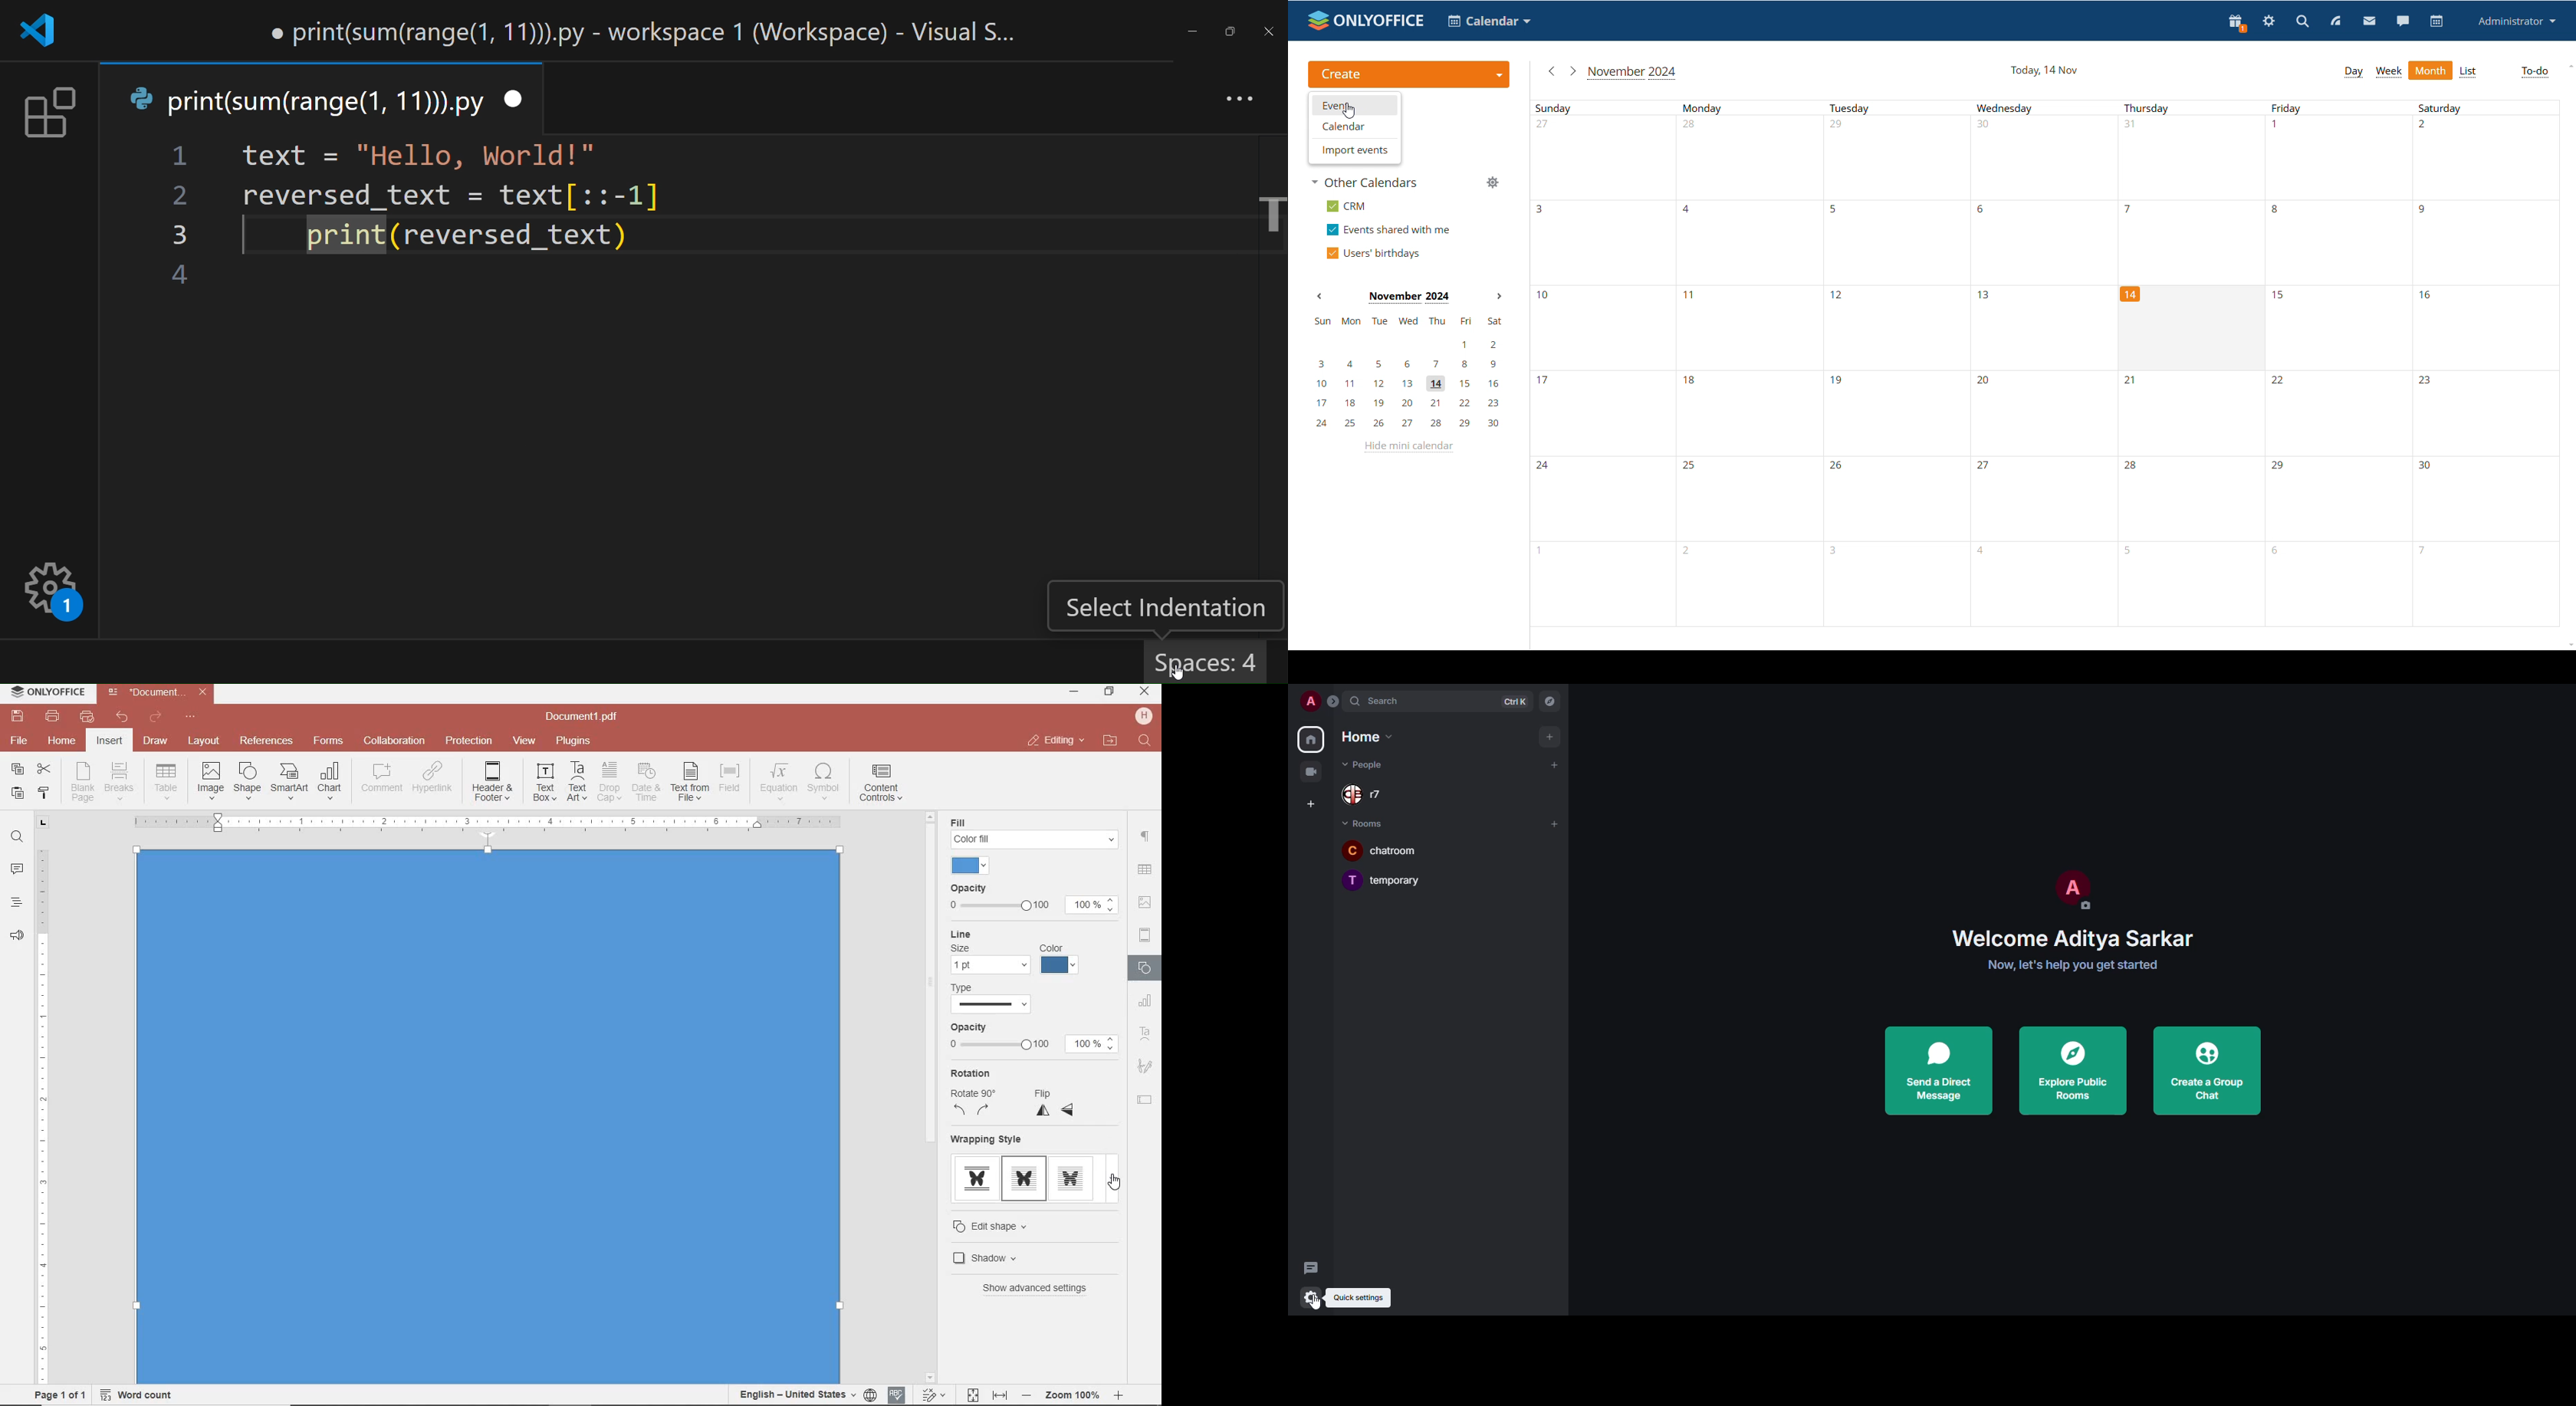 The image size is (2576, 1428). I want to click on copy style, so click(42, 792).